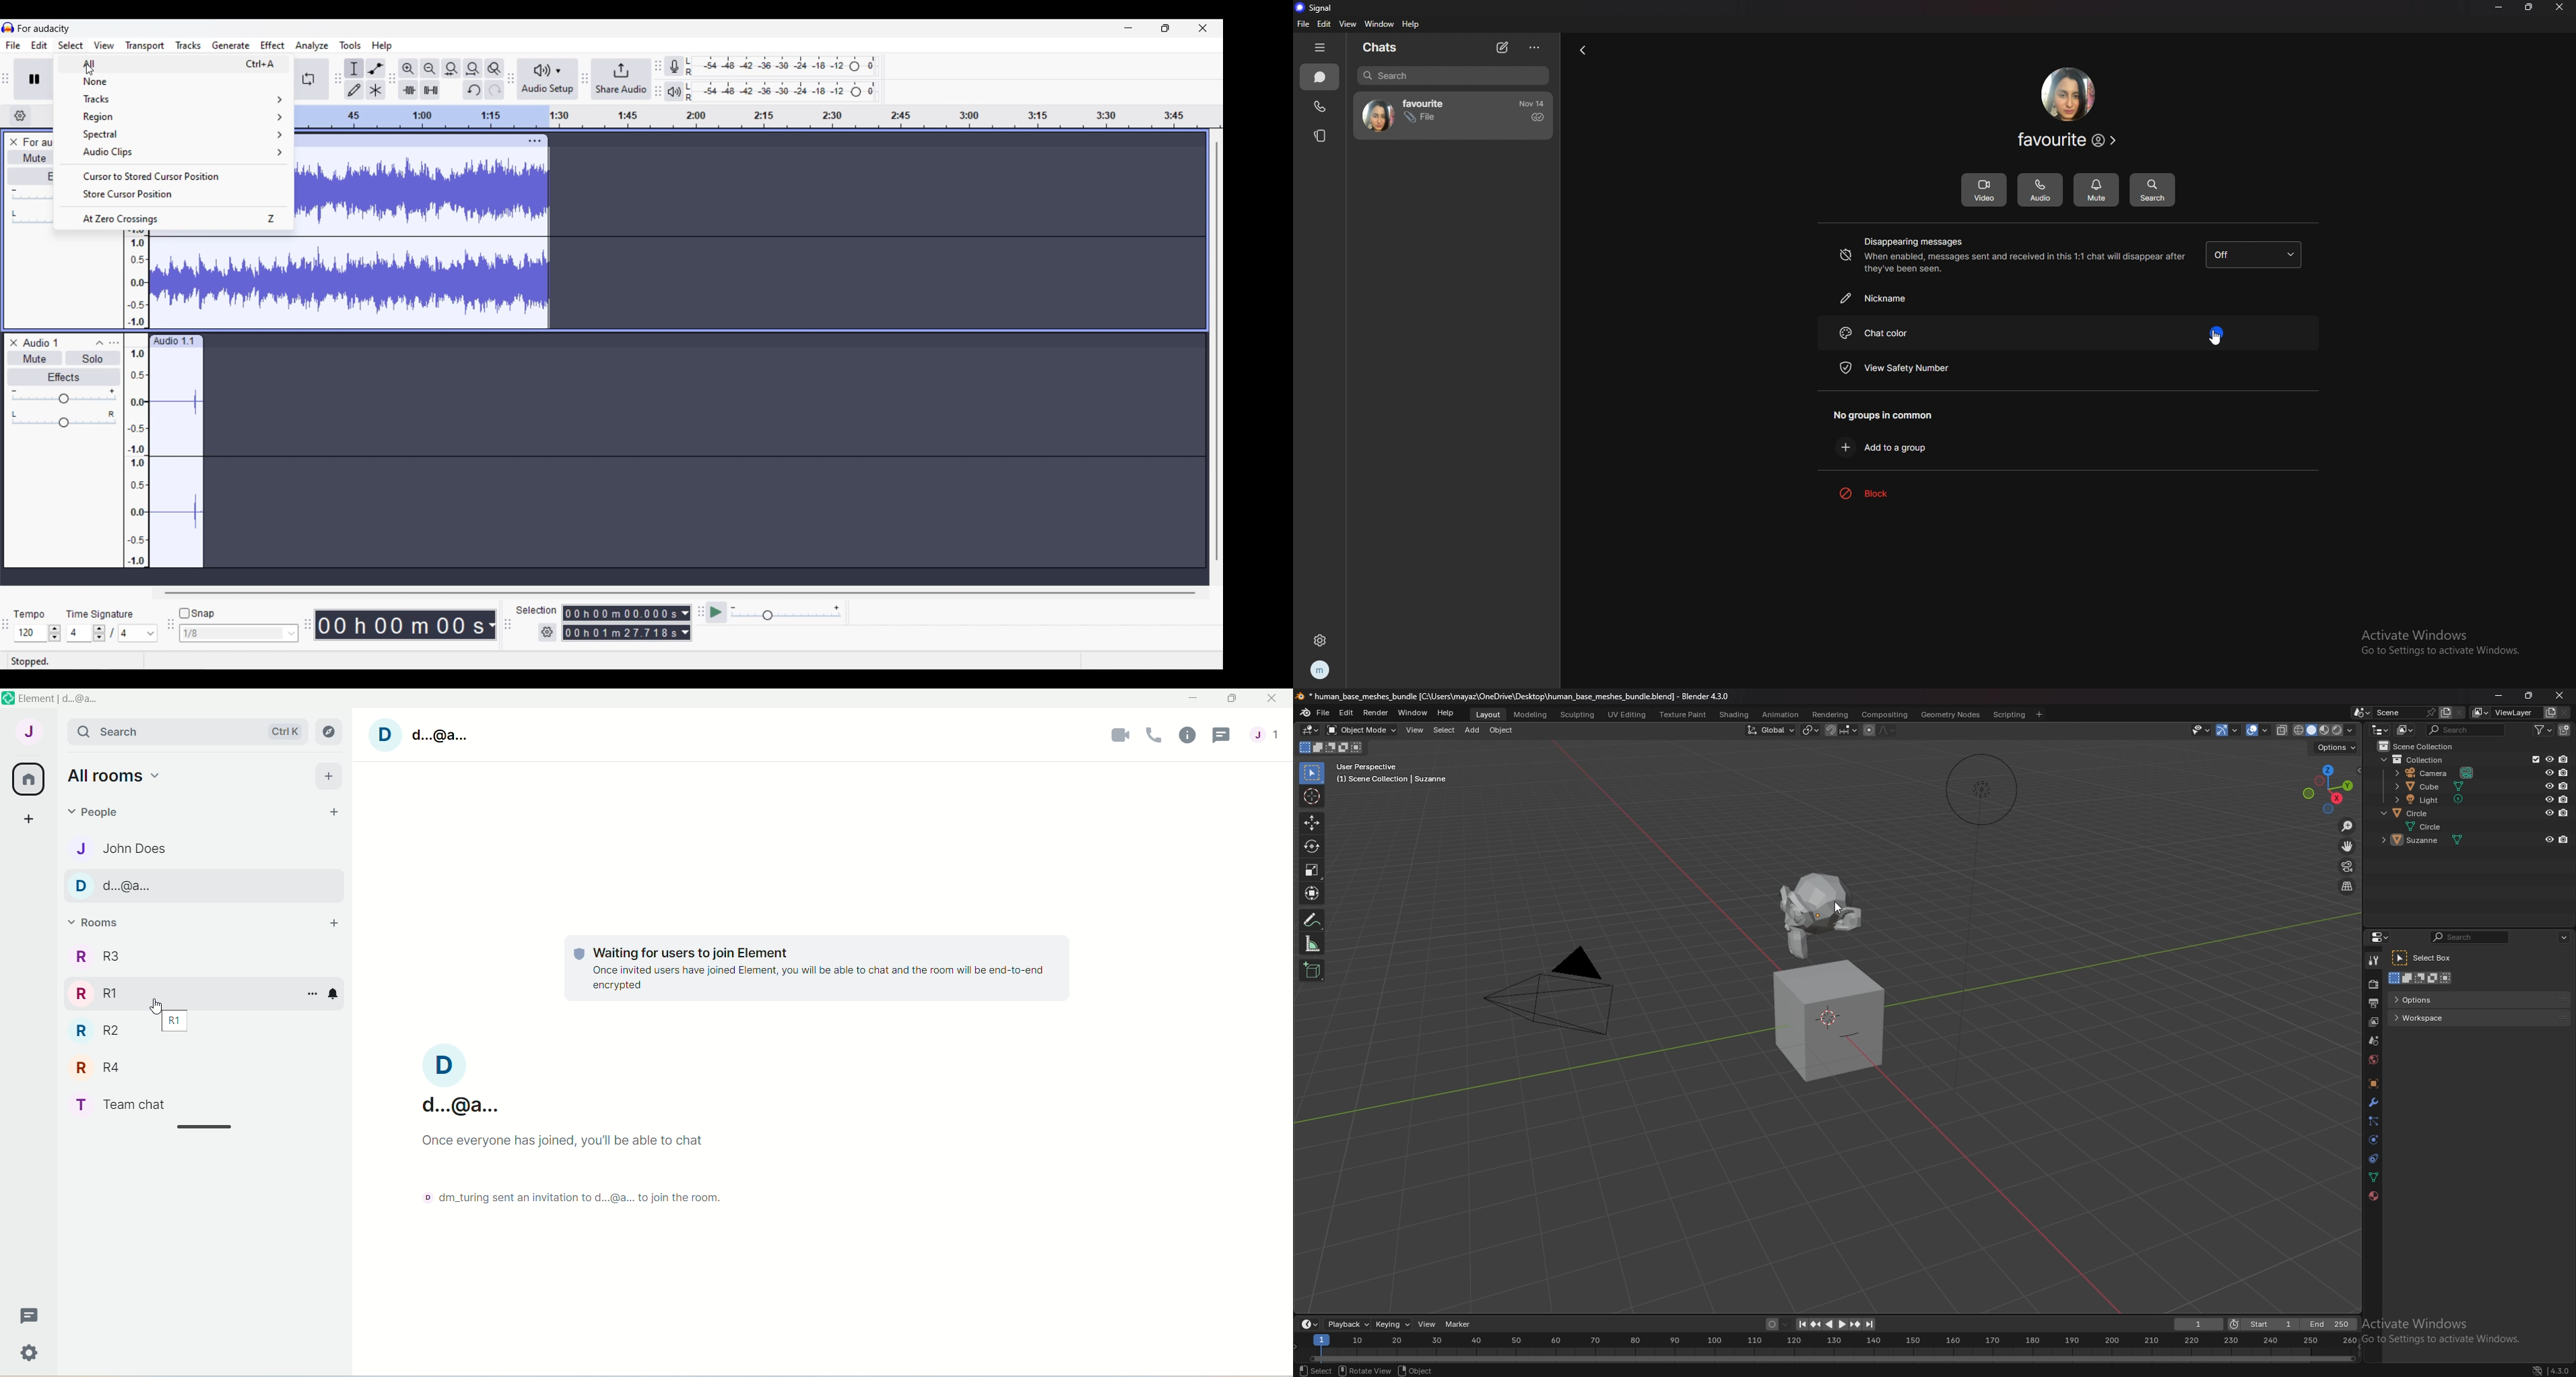 The height and width of the screenshot is (1400, 2576). Describe the element at coordinates (1735, 714) in the screenshot. I see `shading` at that location.